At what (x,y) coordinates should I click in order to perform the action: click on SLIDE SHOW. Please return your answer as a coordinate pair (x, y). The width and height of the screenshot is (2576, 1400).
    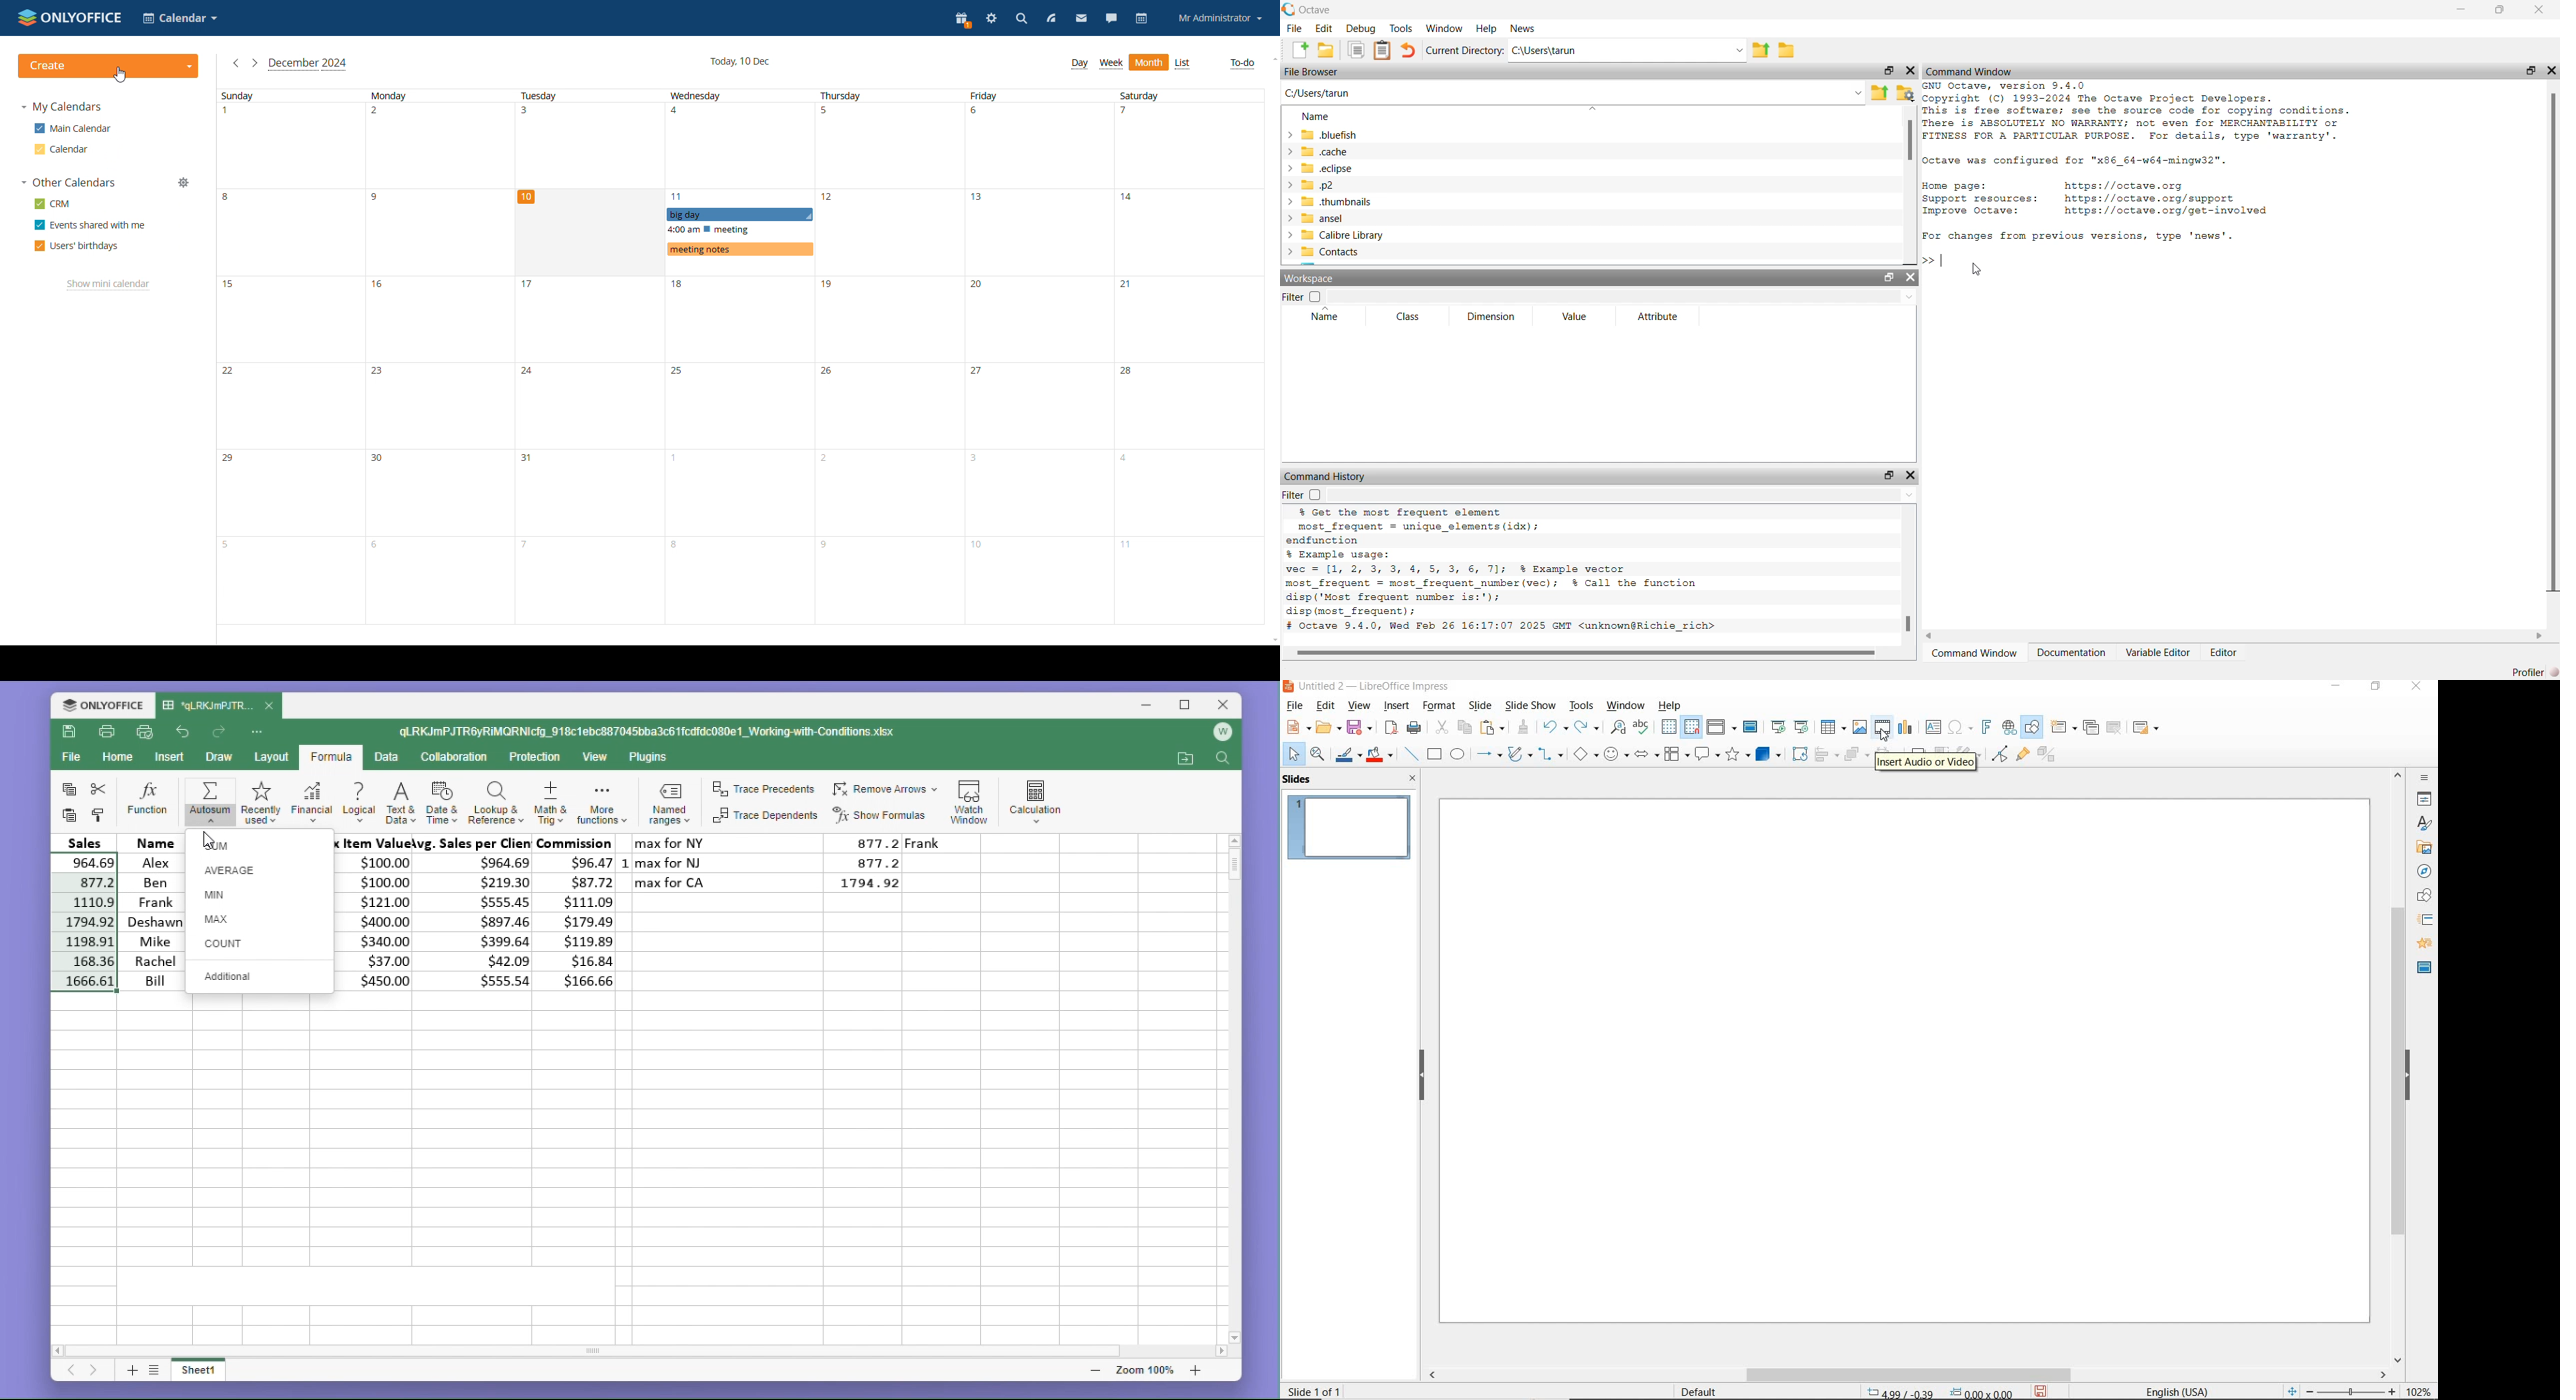
    Looking at the image, I should click on (1529, 707).